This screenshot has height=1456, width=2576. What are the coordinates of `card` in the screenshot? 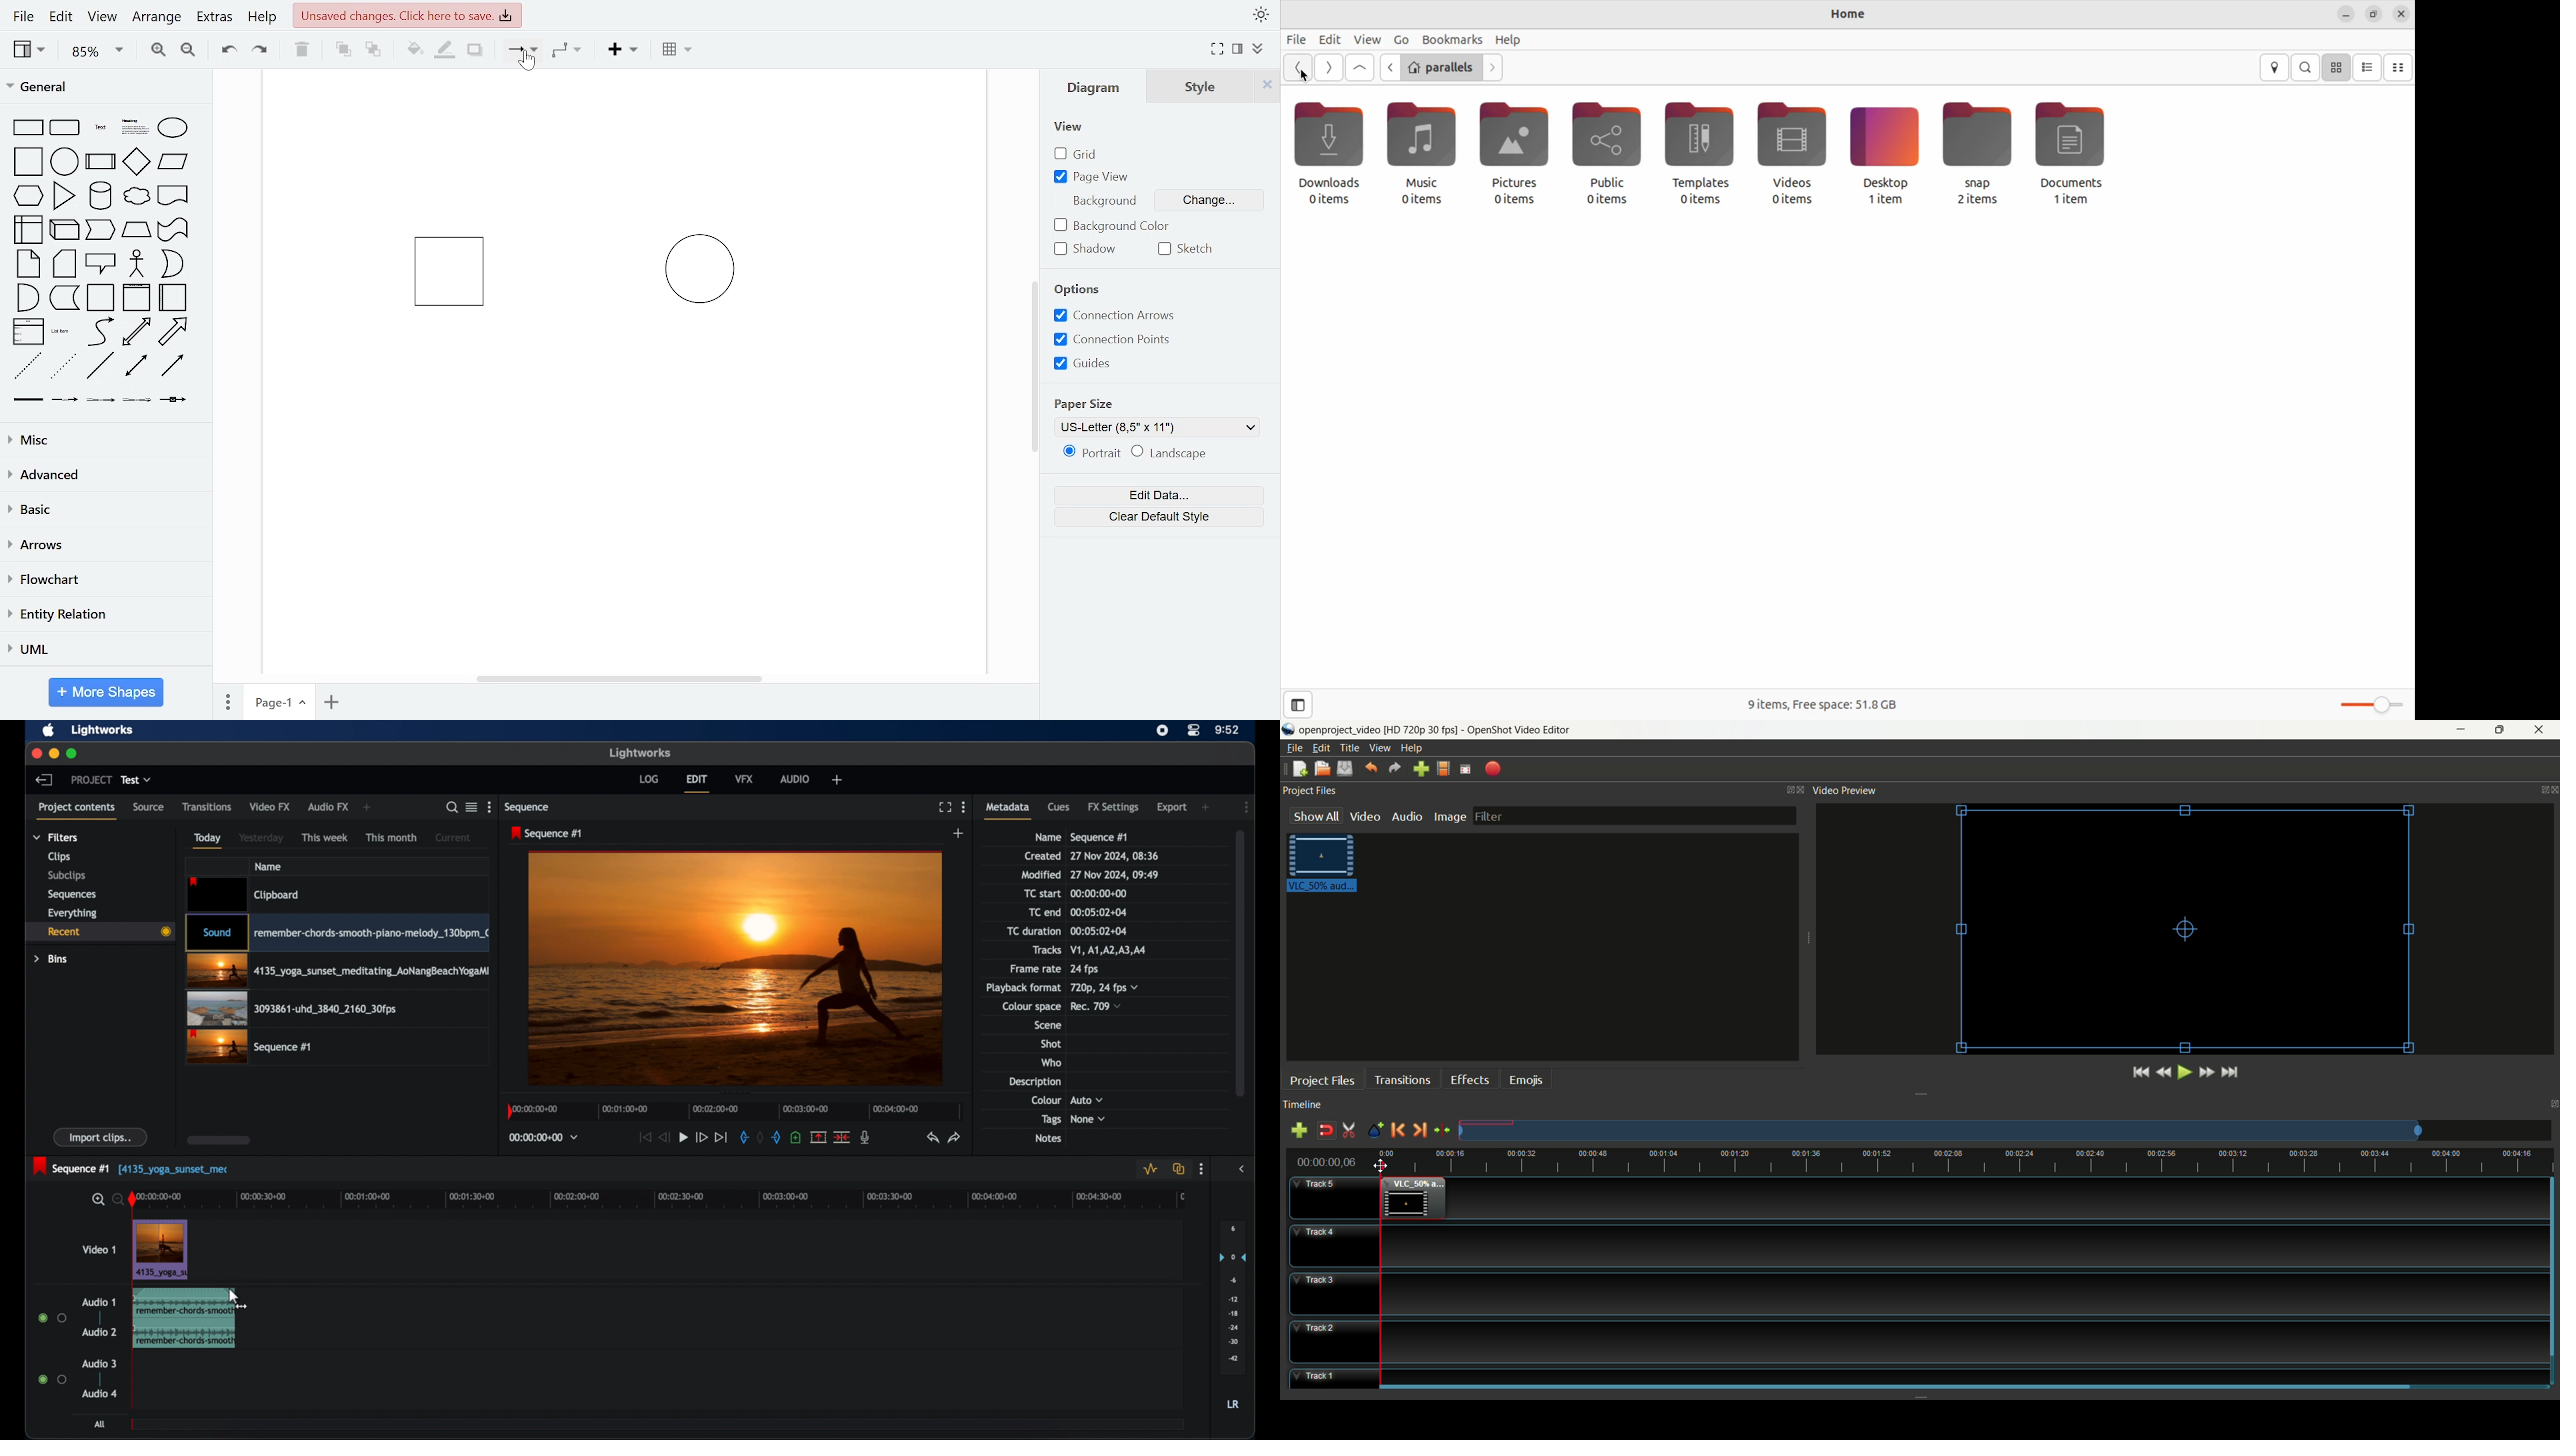 It's located at (66, 264).